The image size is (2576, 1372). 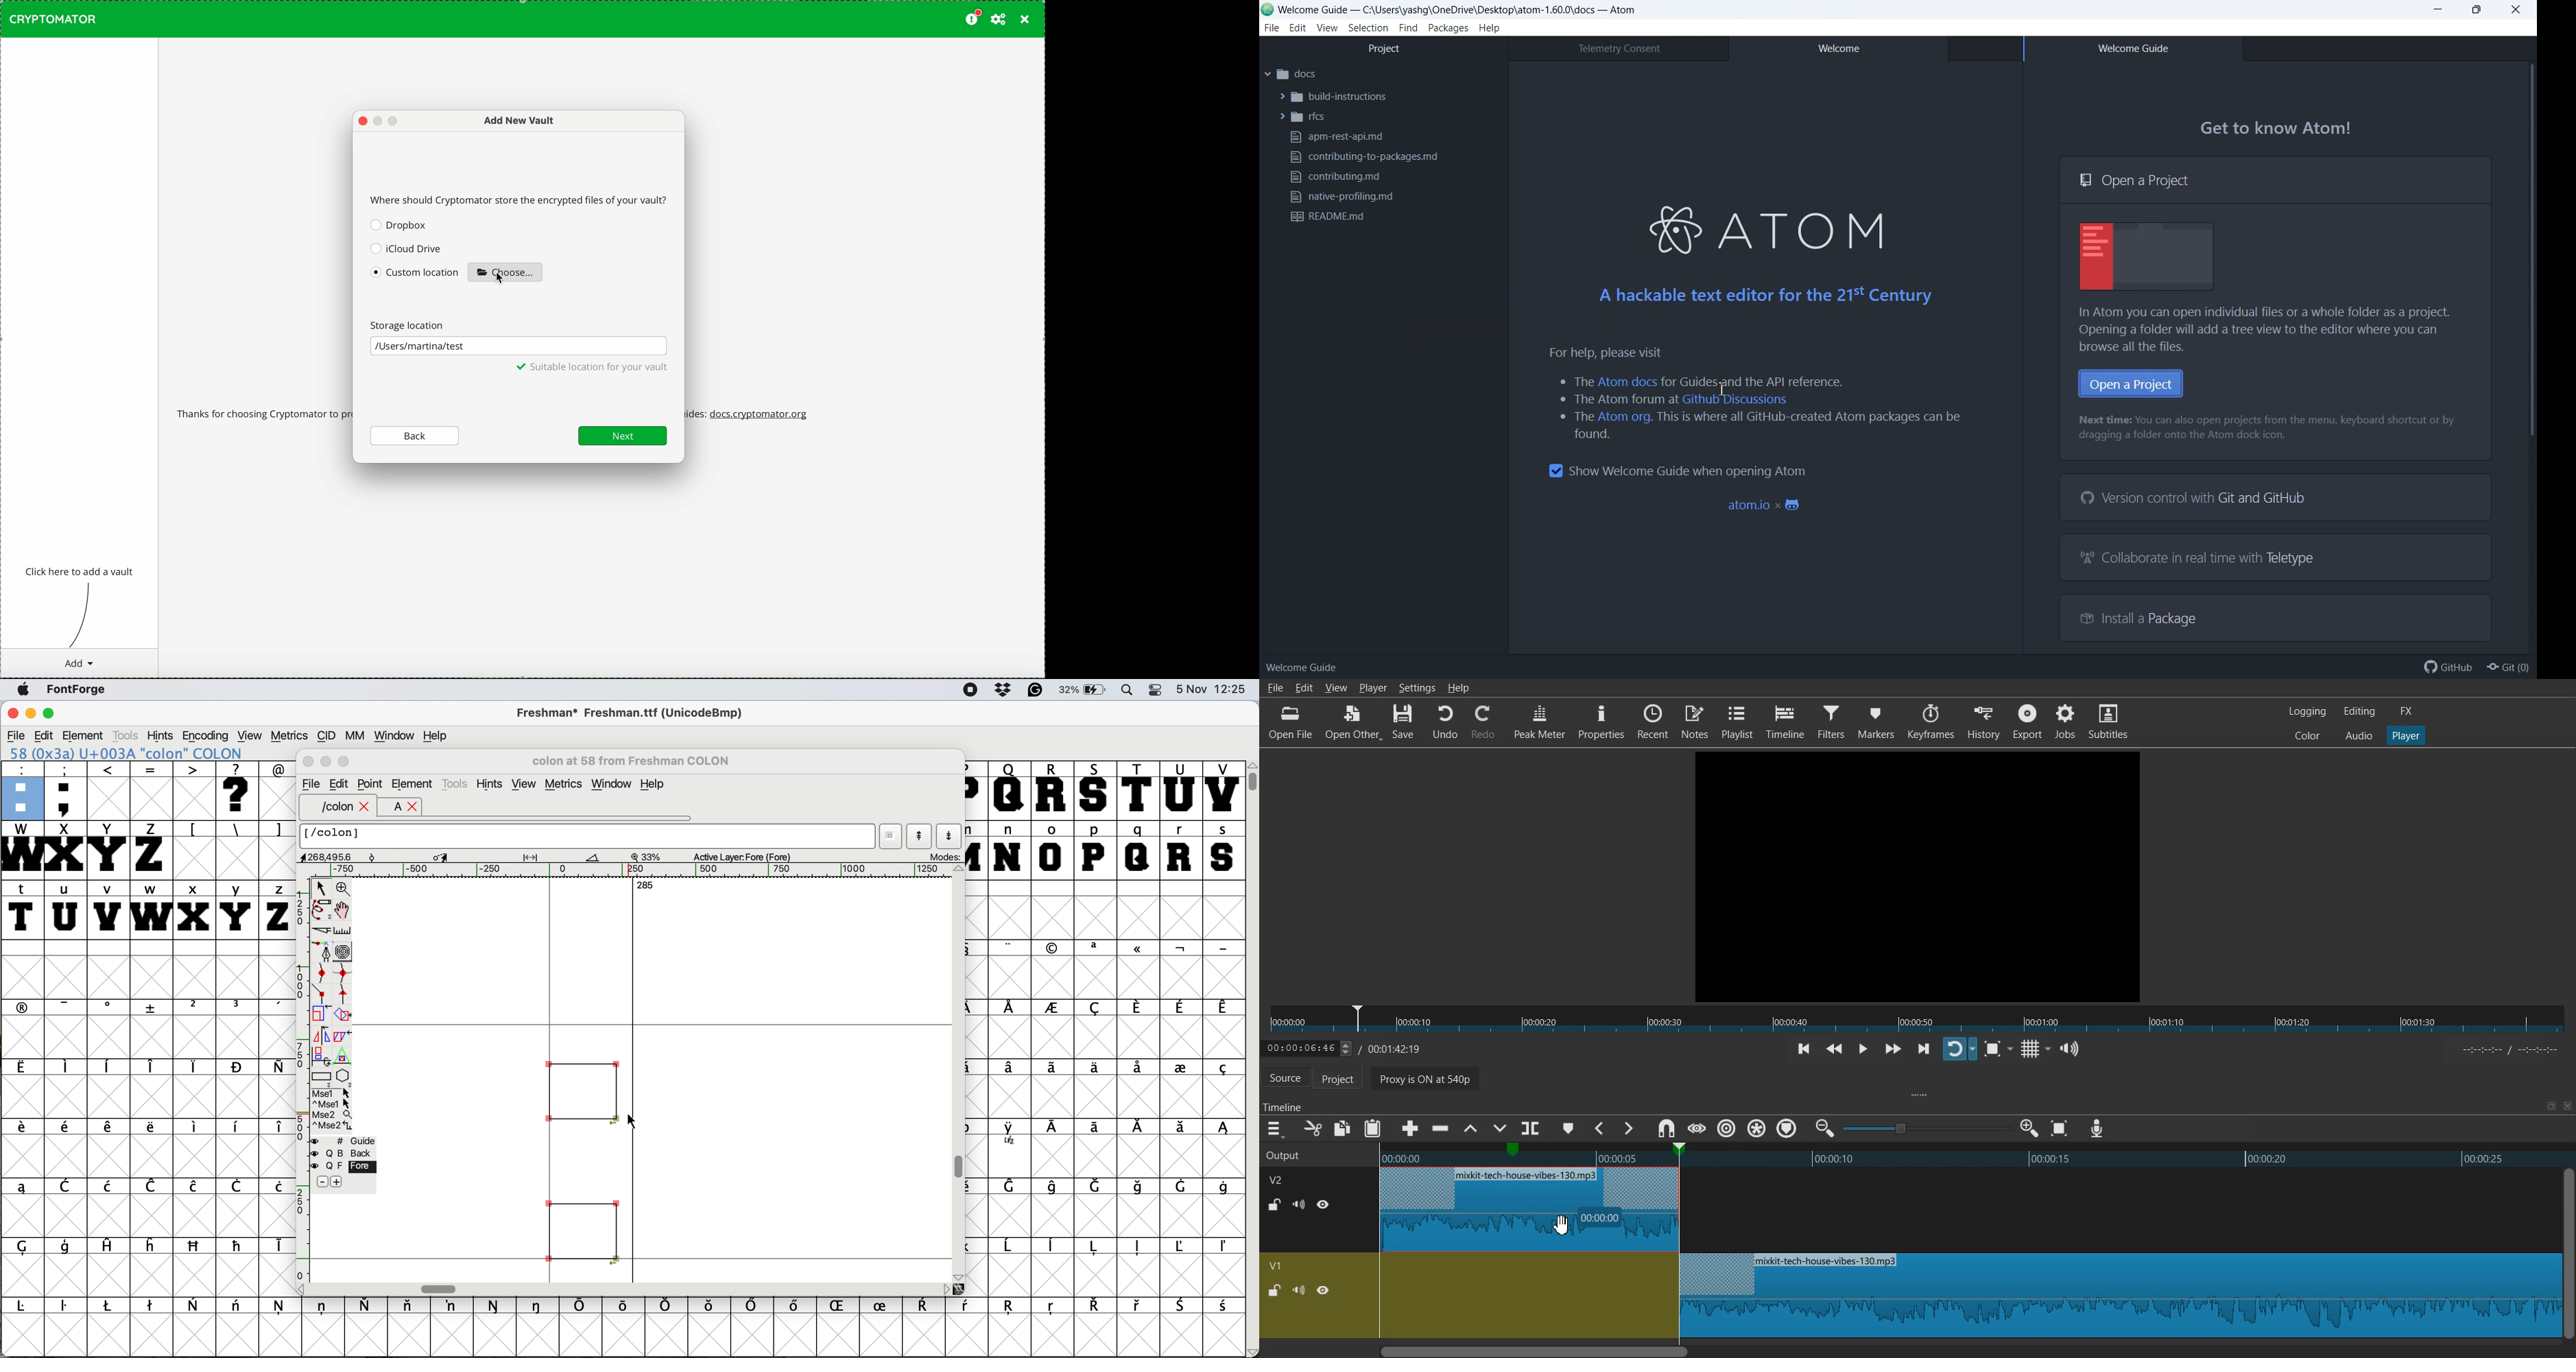 What do you see at coordinates (332, 1102) in the screenshot?
I see `^Mse` at bounding box center [332, 1102].